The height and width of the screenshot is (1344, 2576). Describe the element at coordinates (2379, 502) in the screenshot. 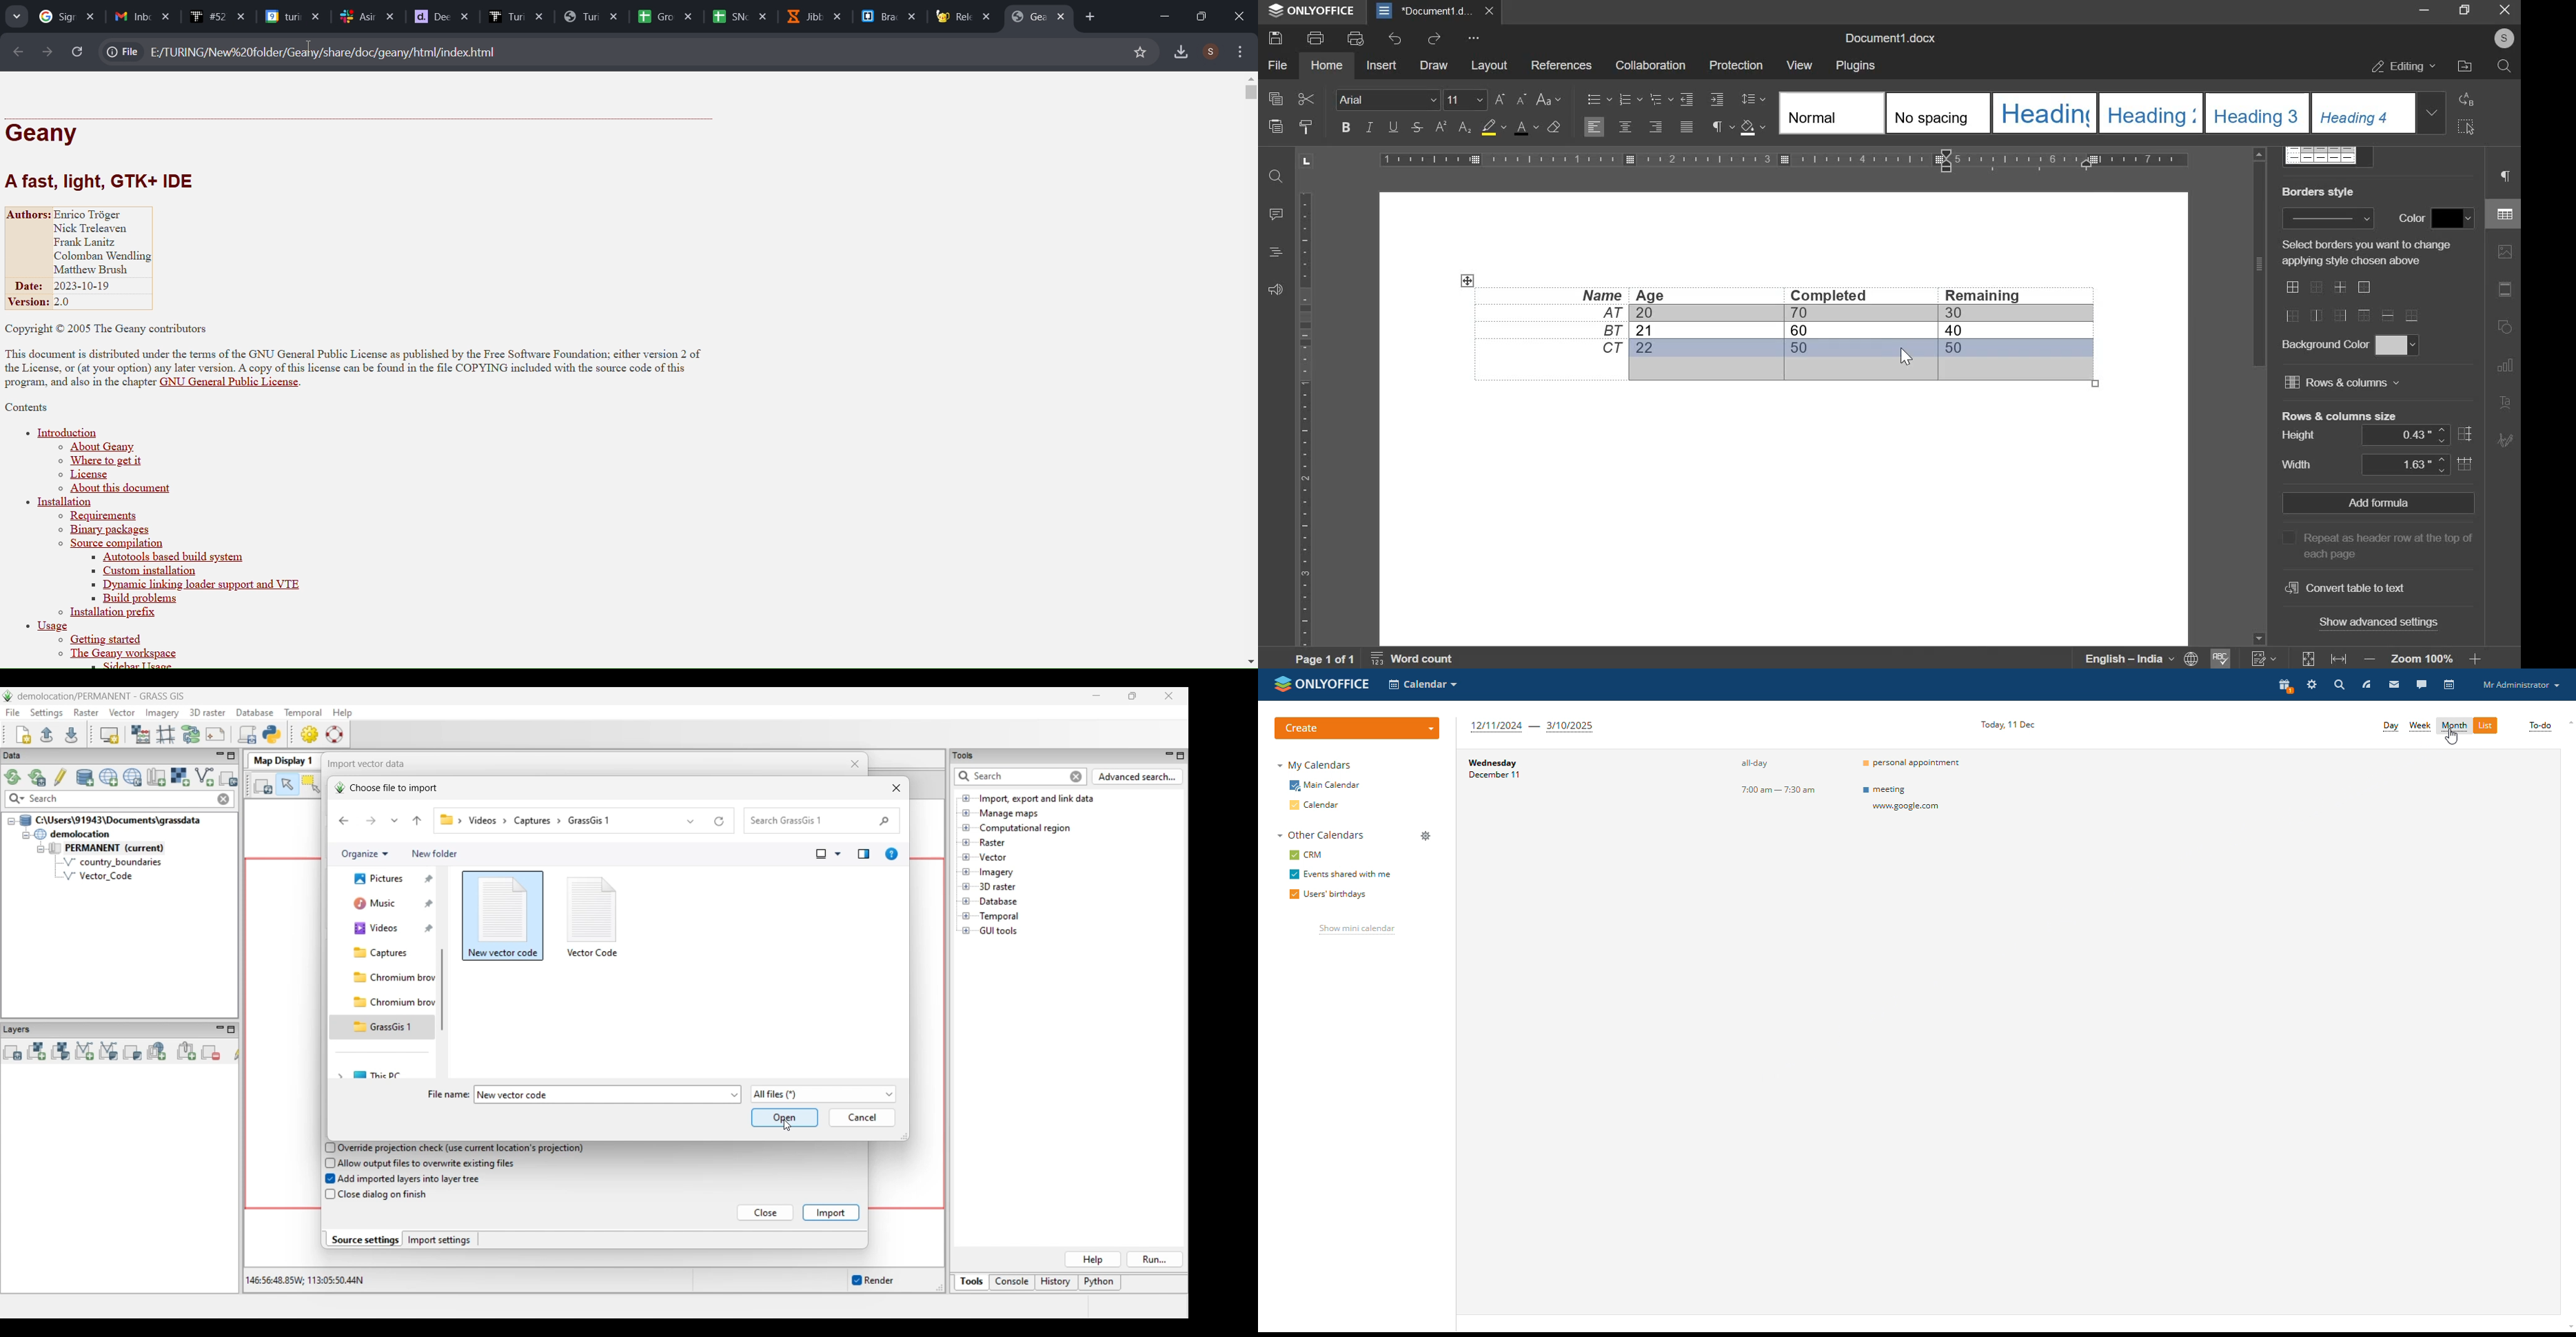

I see `Add formula` at that location.